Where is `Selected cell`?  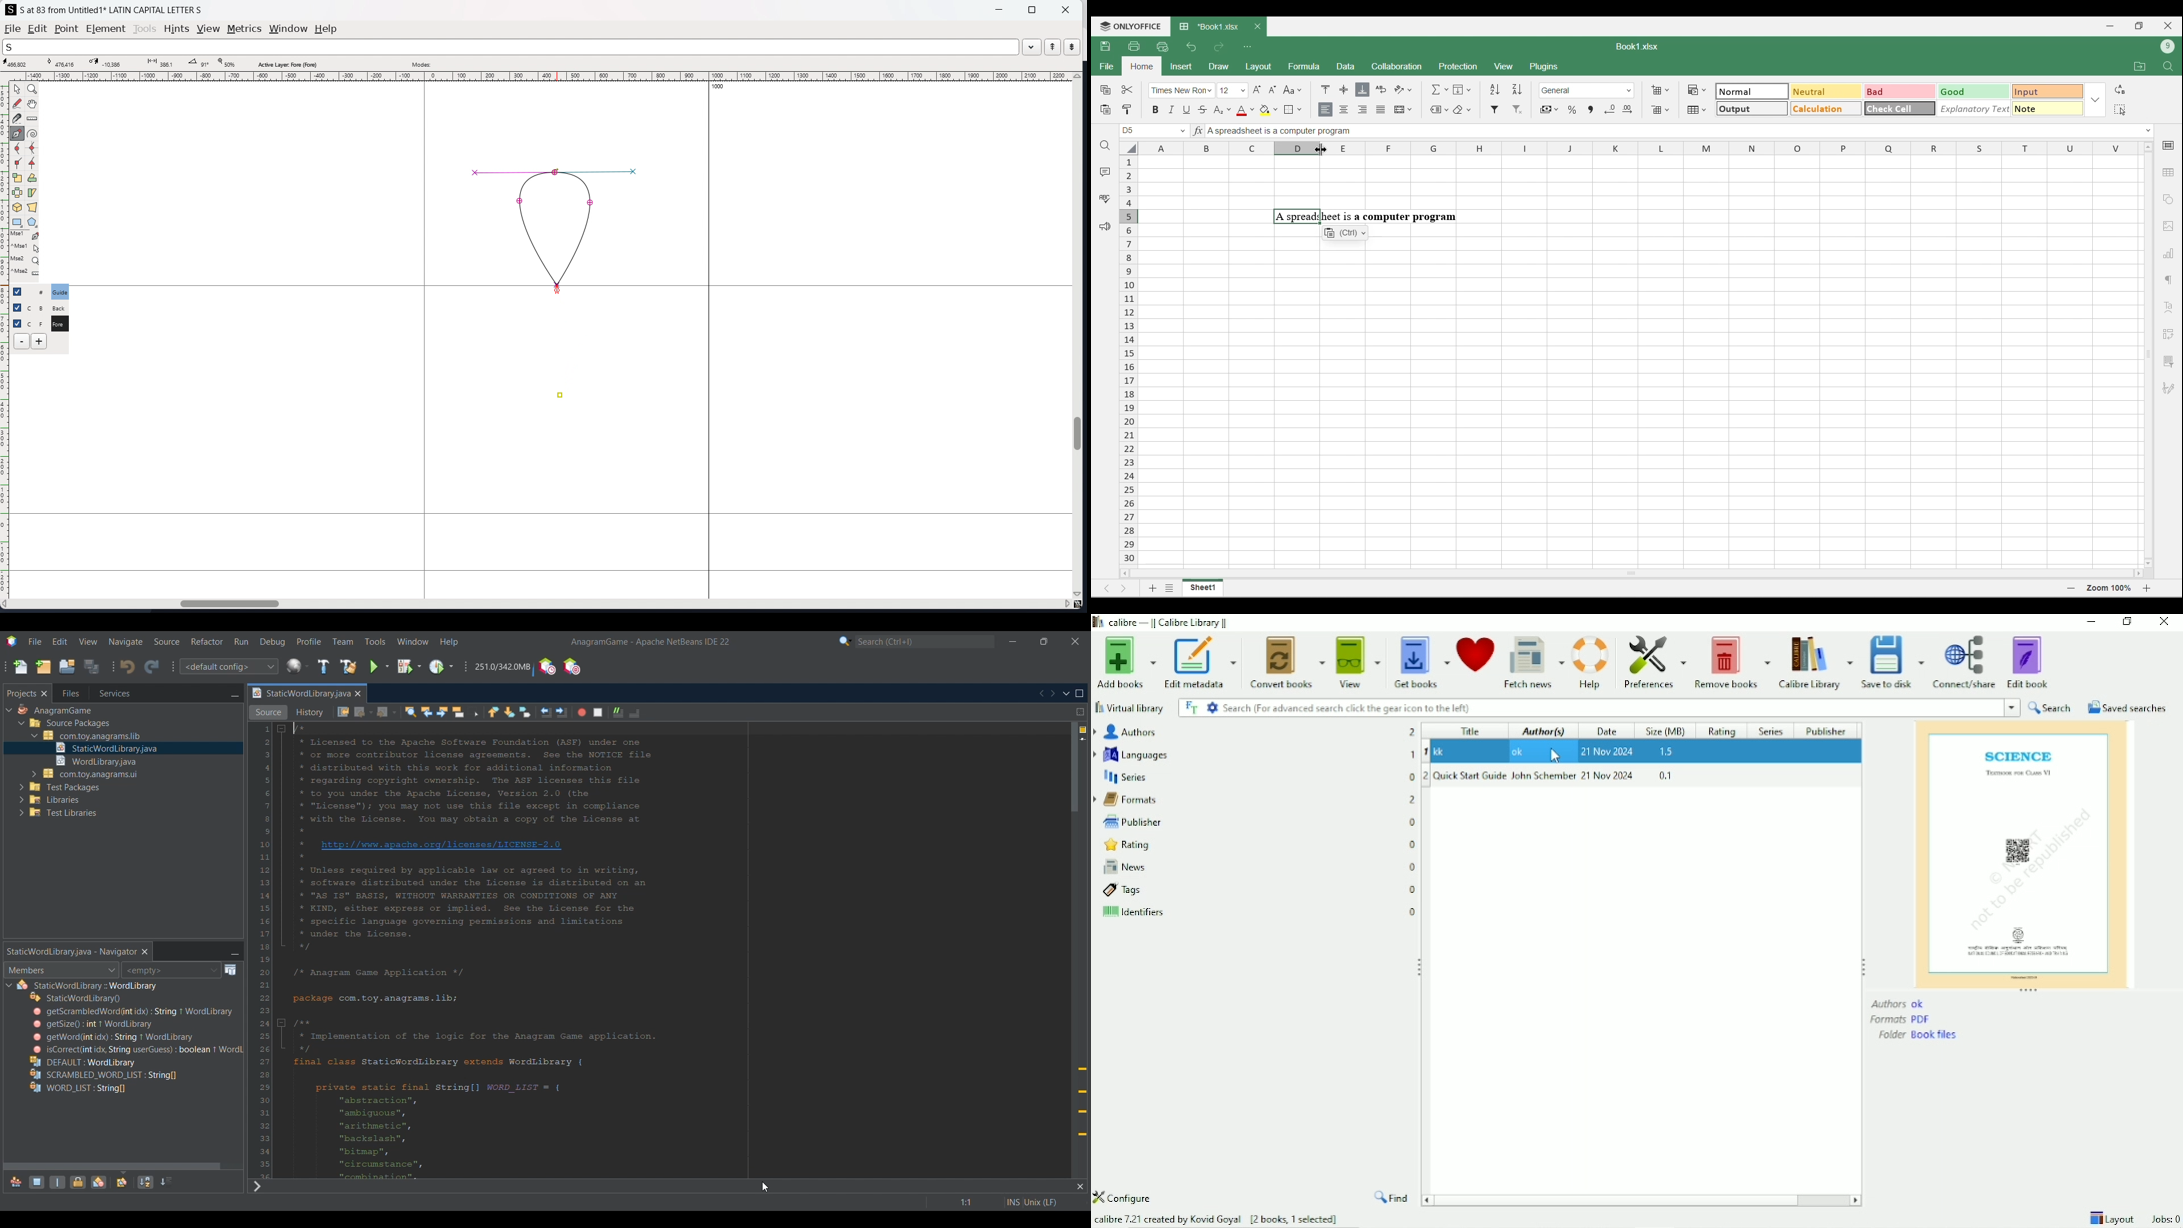
Selected cell is located at coordinates (1128, 131).